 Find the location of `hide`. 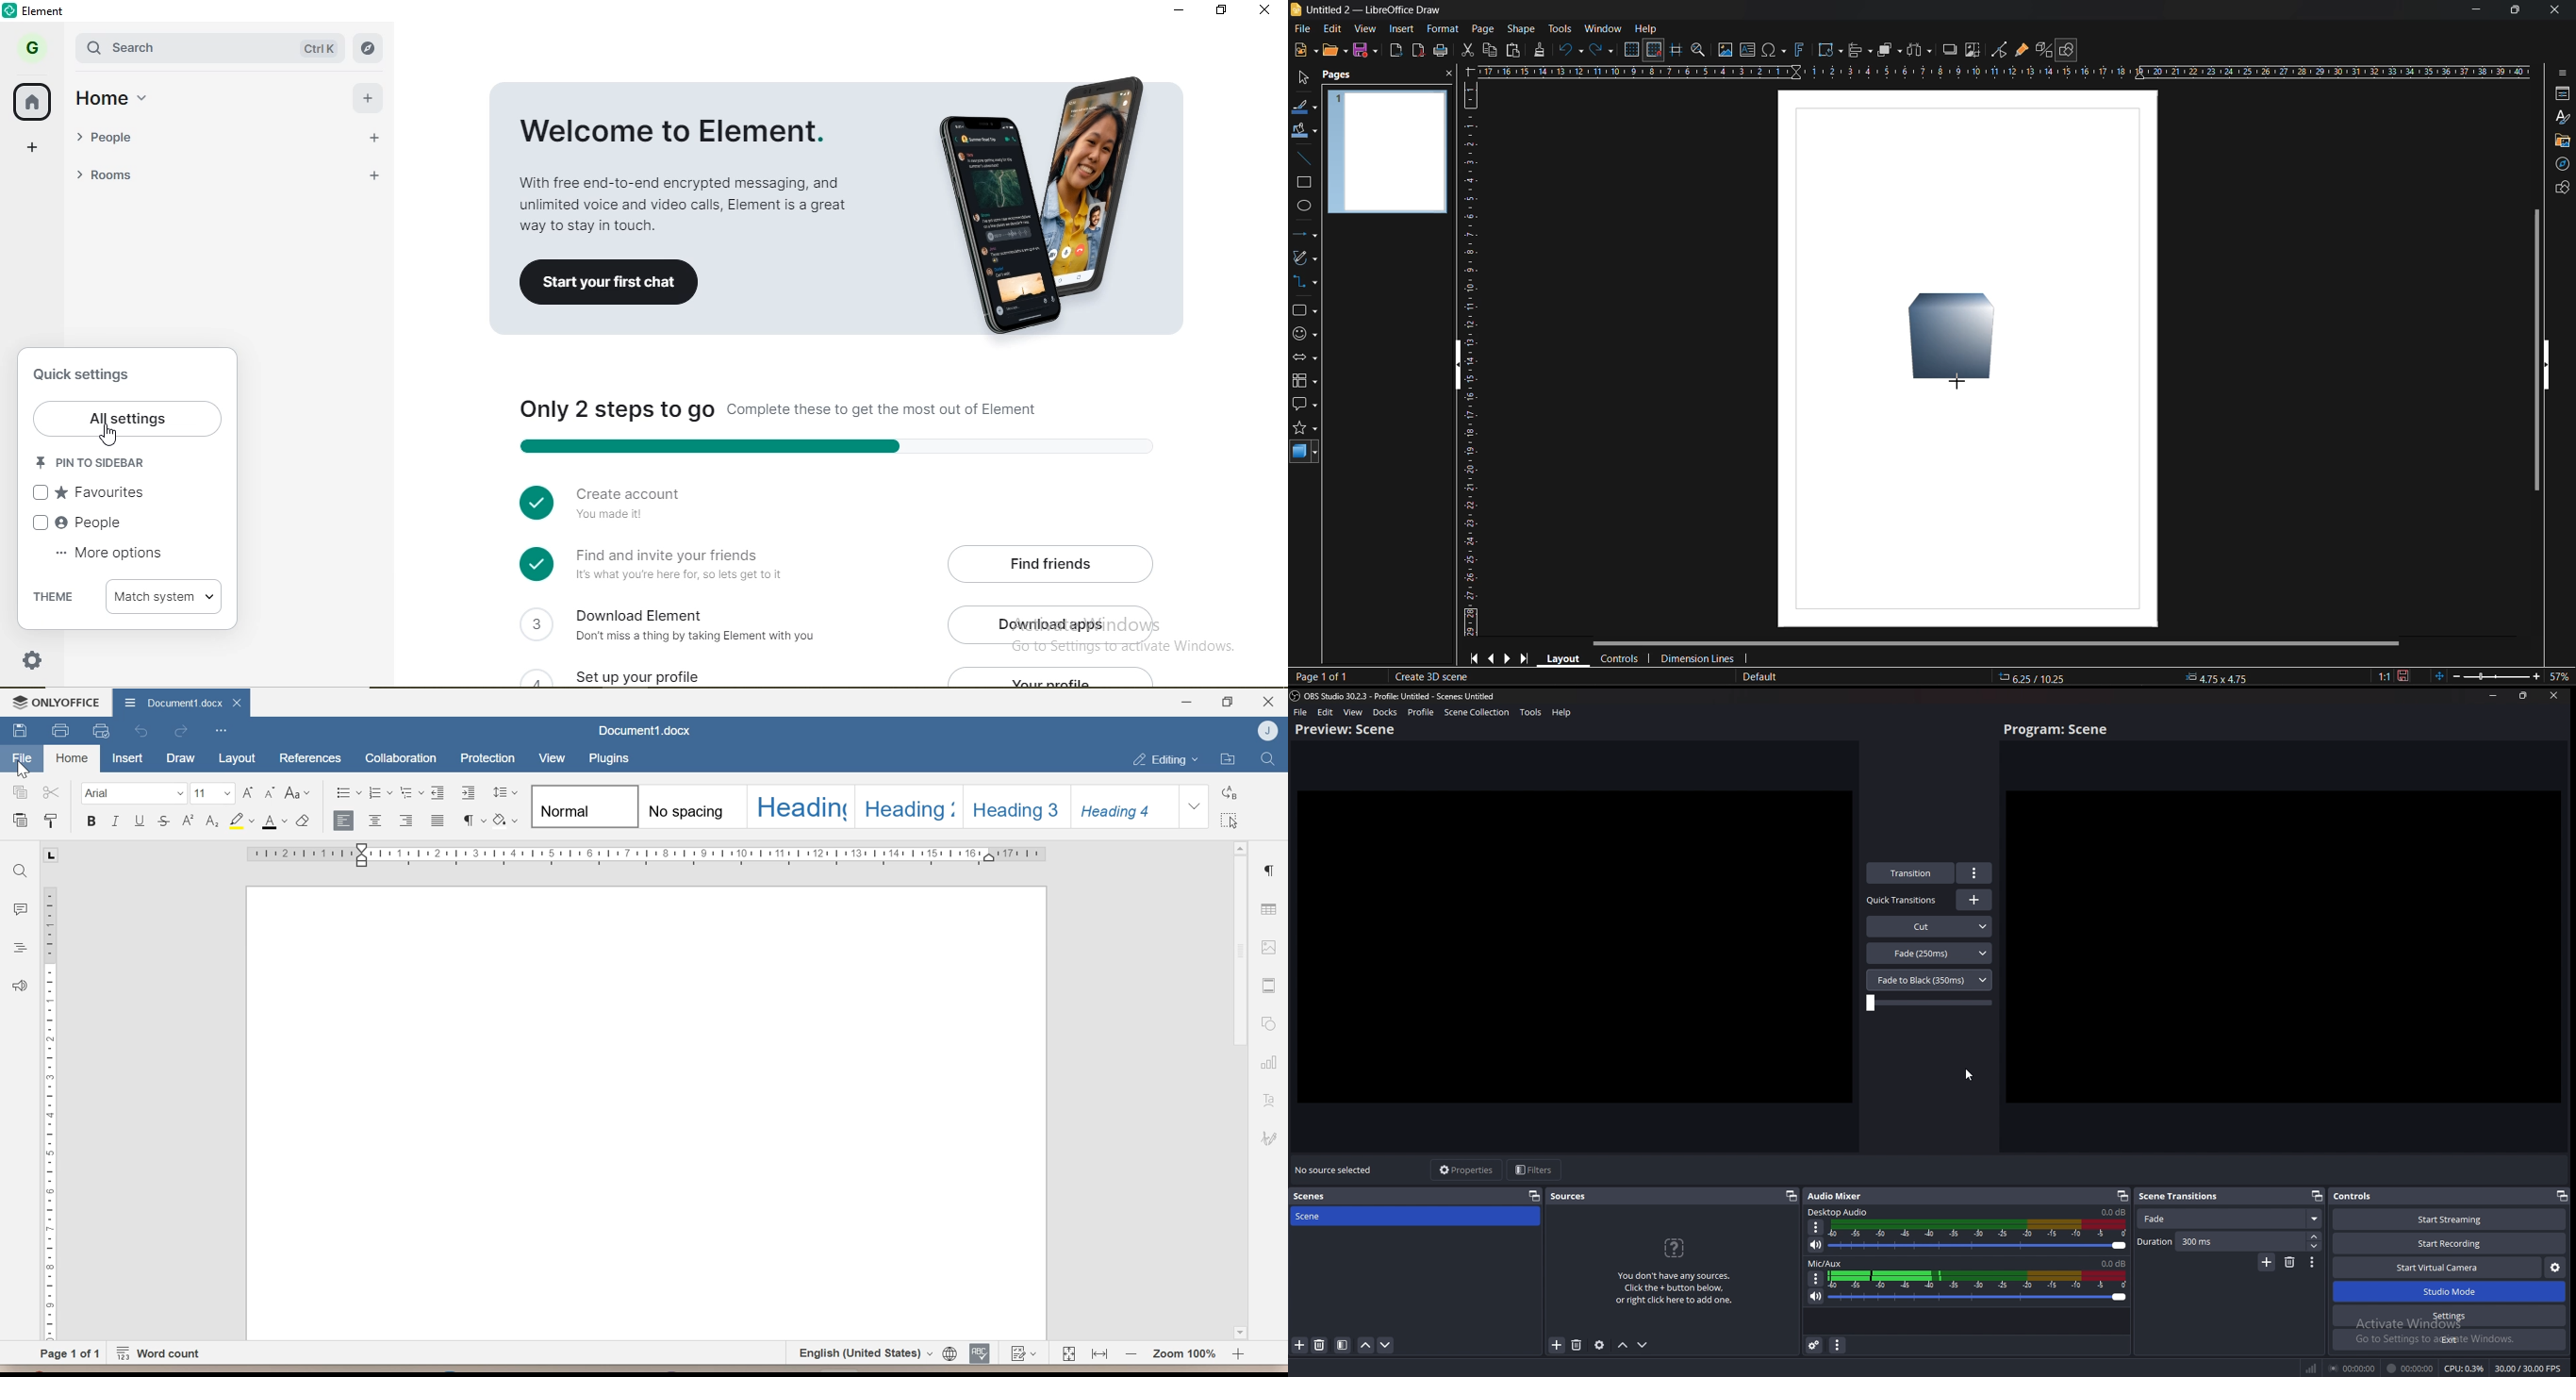

hide is located at coordinates (2546, 364).